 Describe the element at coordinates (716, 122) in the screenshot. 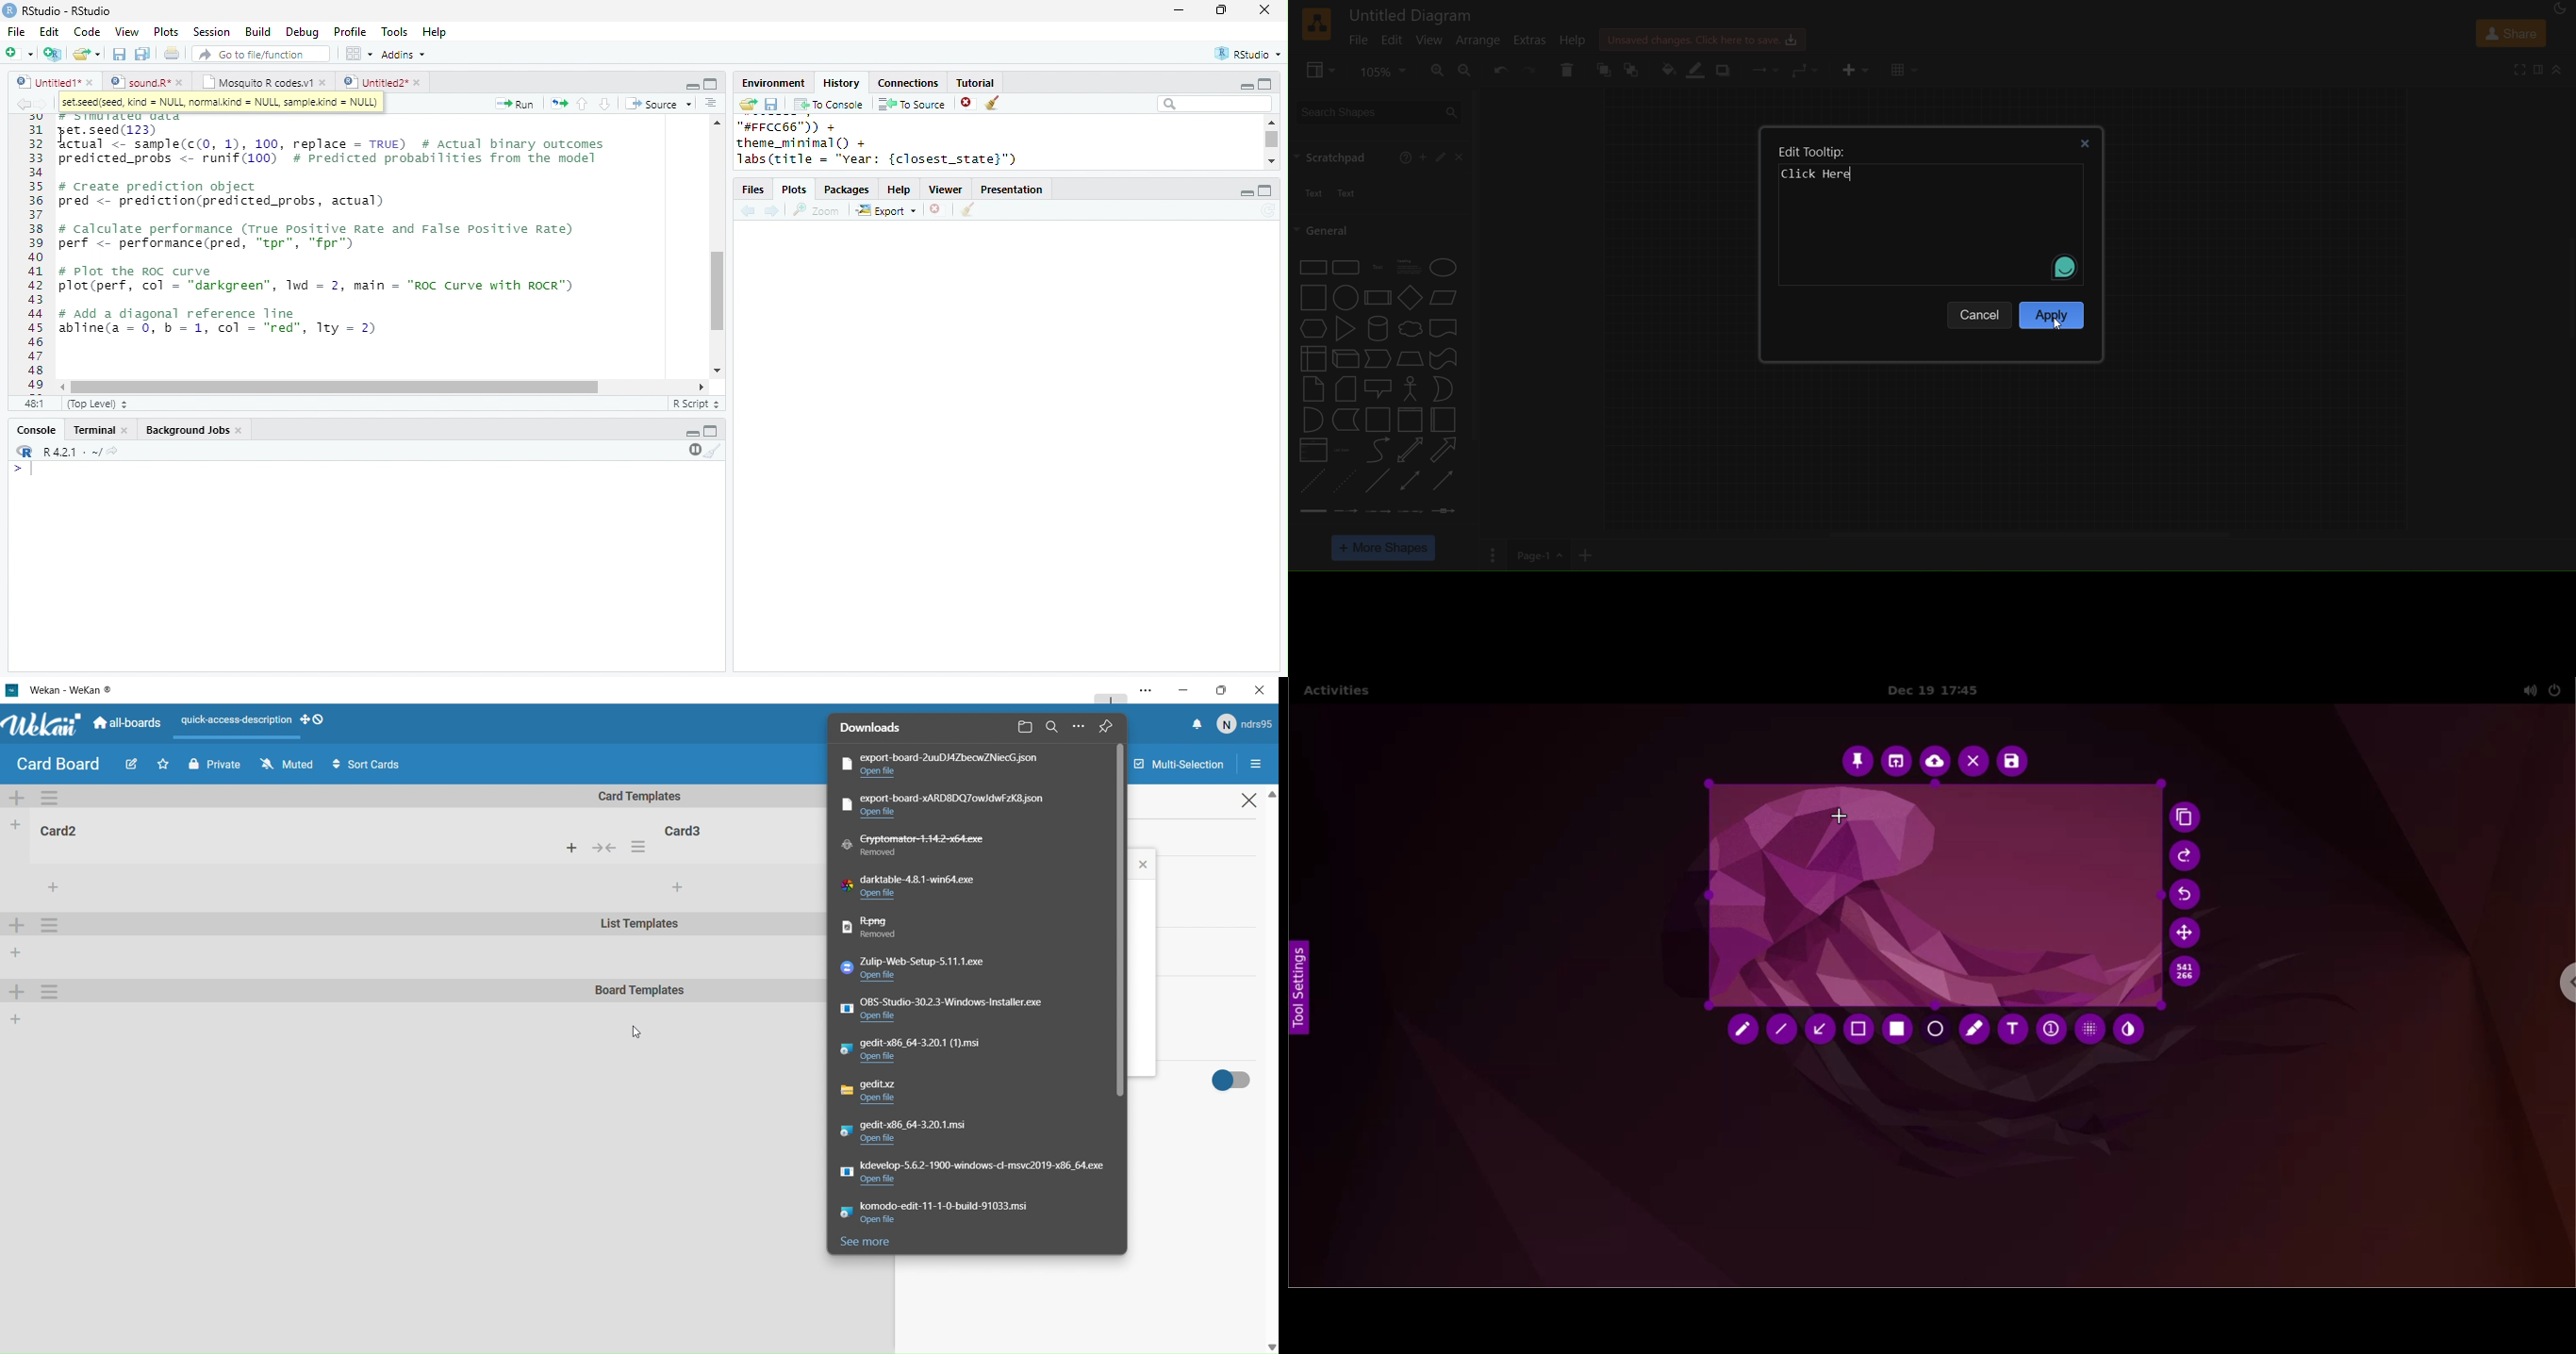

I see `scroll up` at that location.